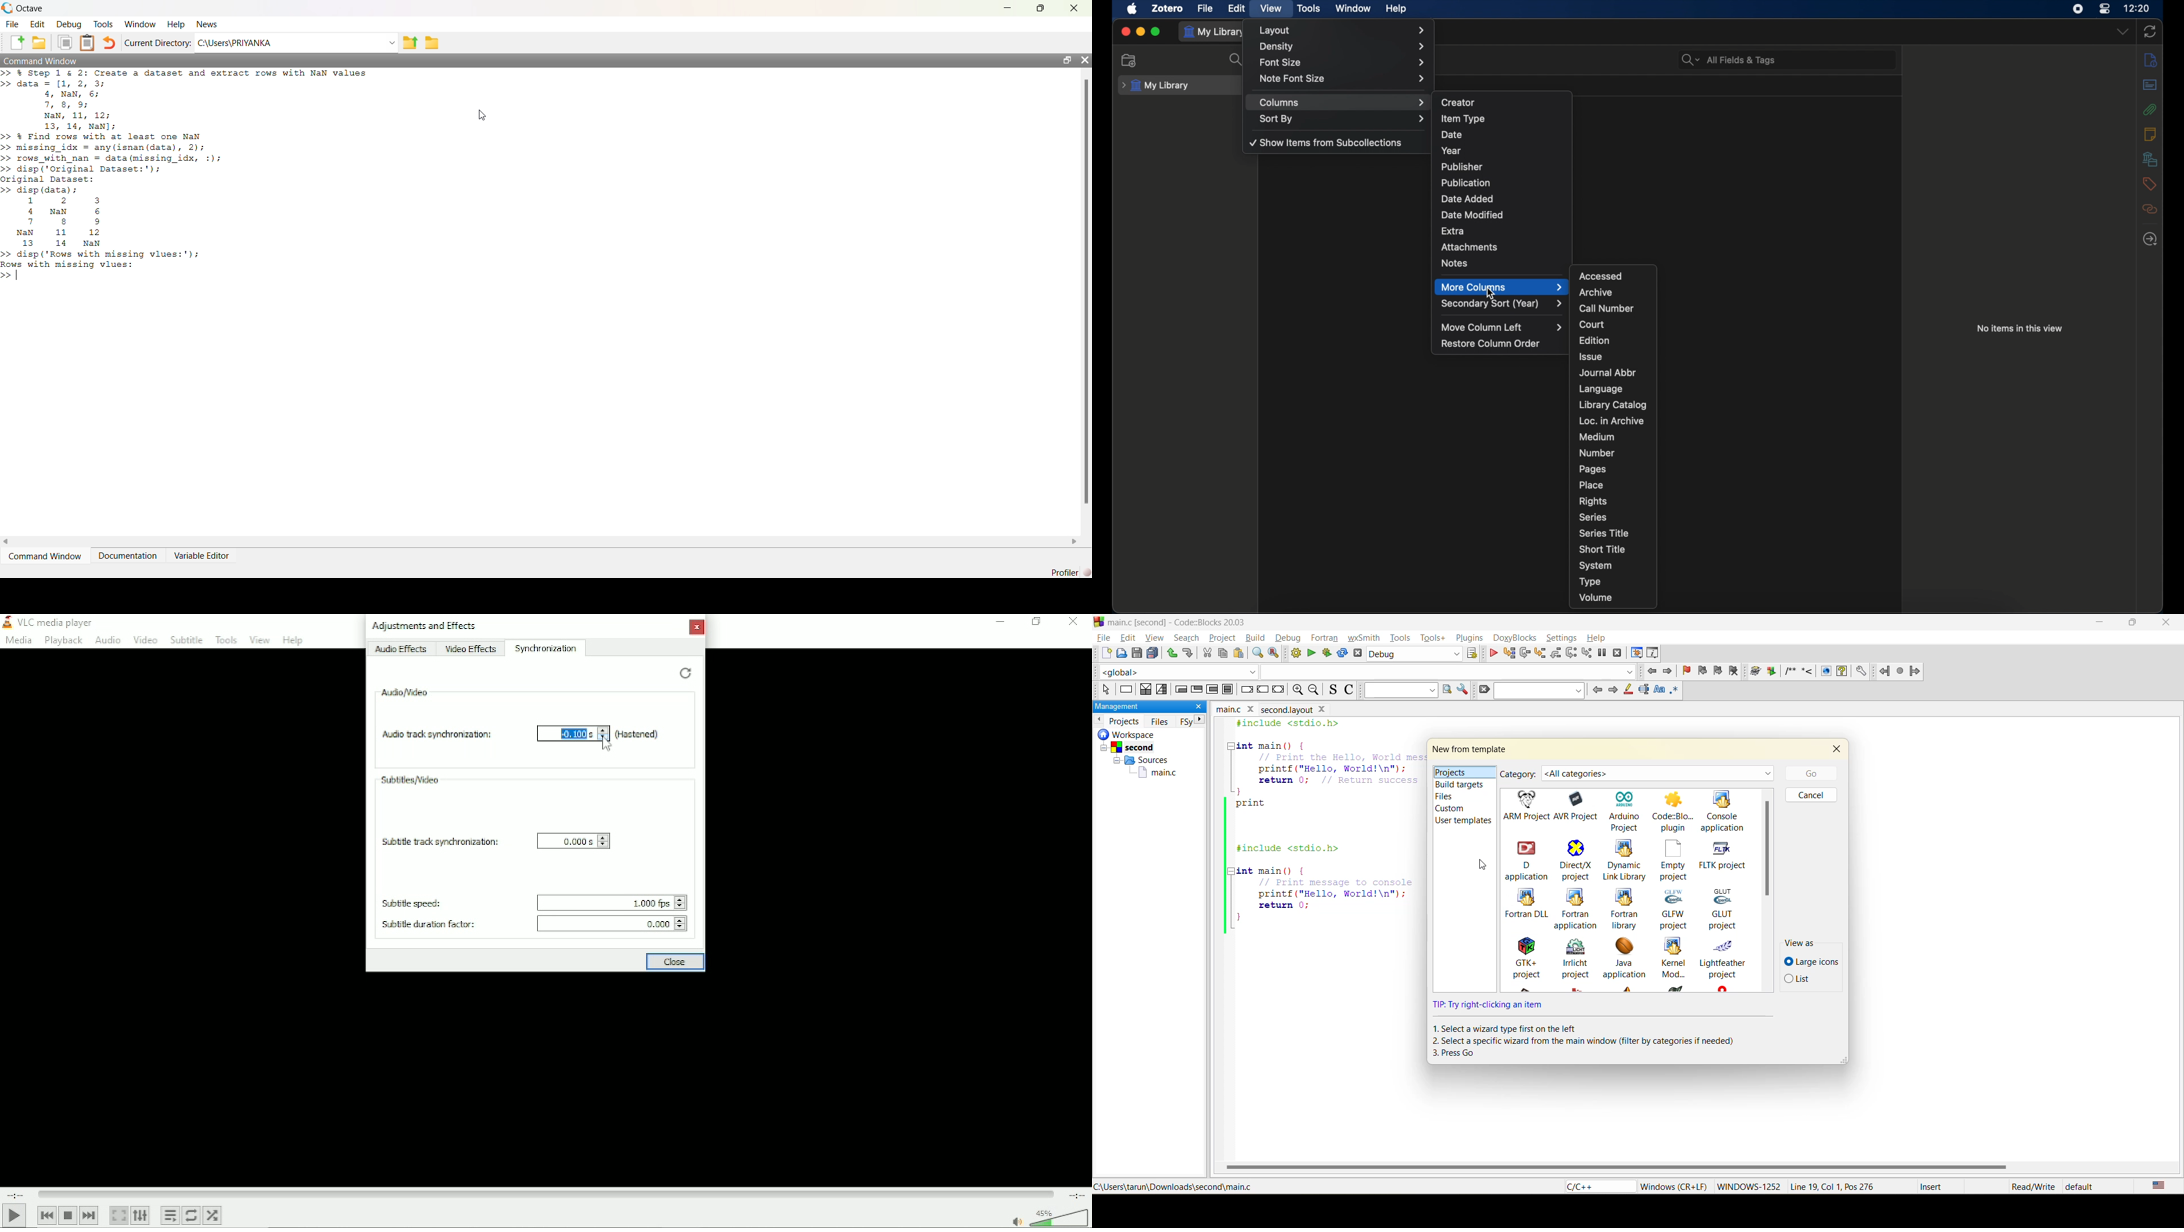 Image resolution: width=2184 pixels, height=1232 pixels. What do you see at coordinates (89, 1215) in the screenshot?
I see `Next` at bounding box center [89, 1215].